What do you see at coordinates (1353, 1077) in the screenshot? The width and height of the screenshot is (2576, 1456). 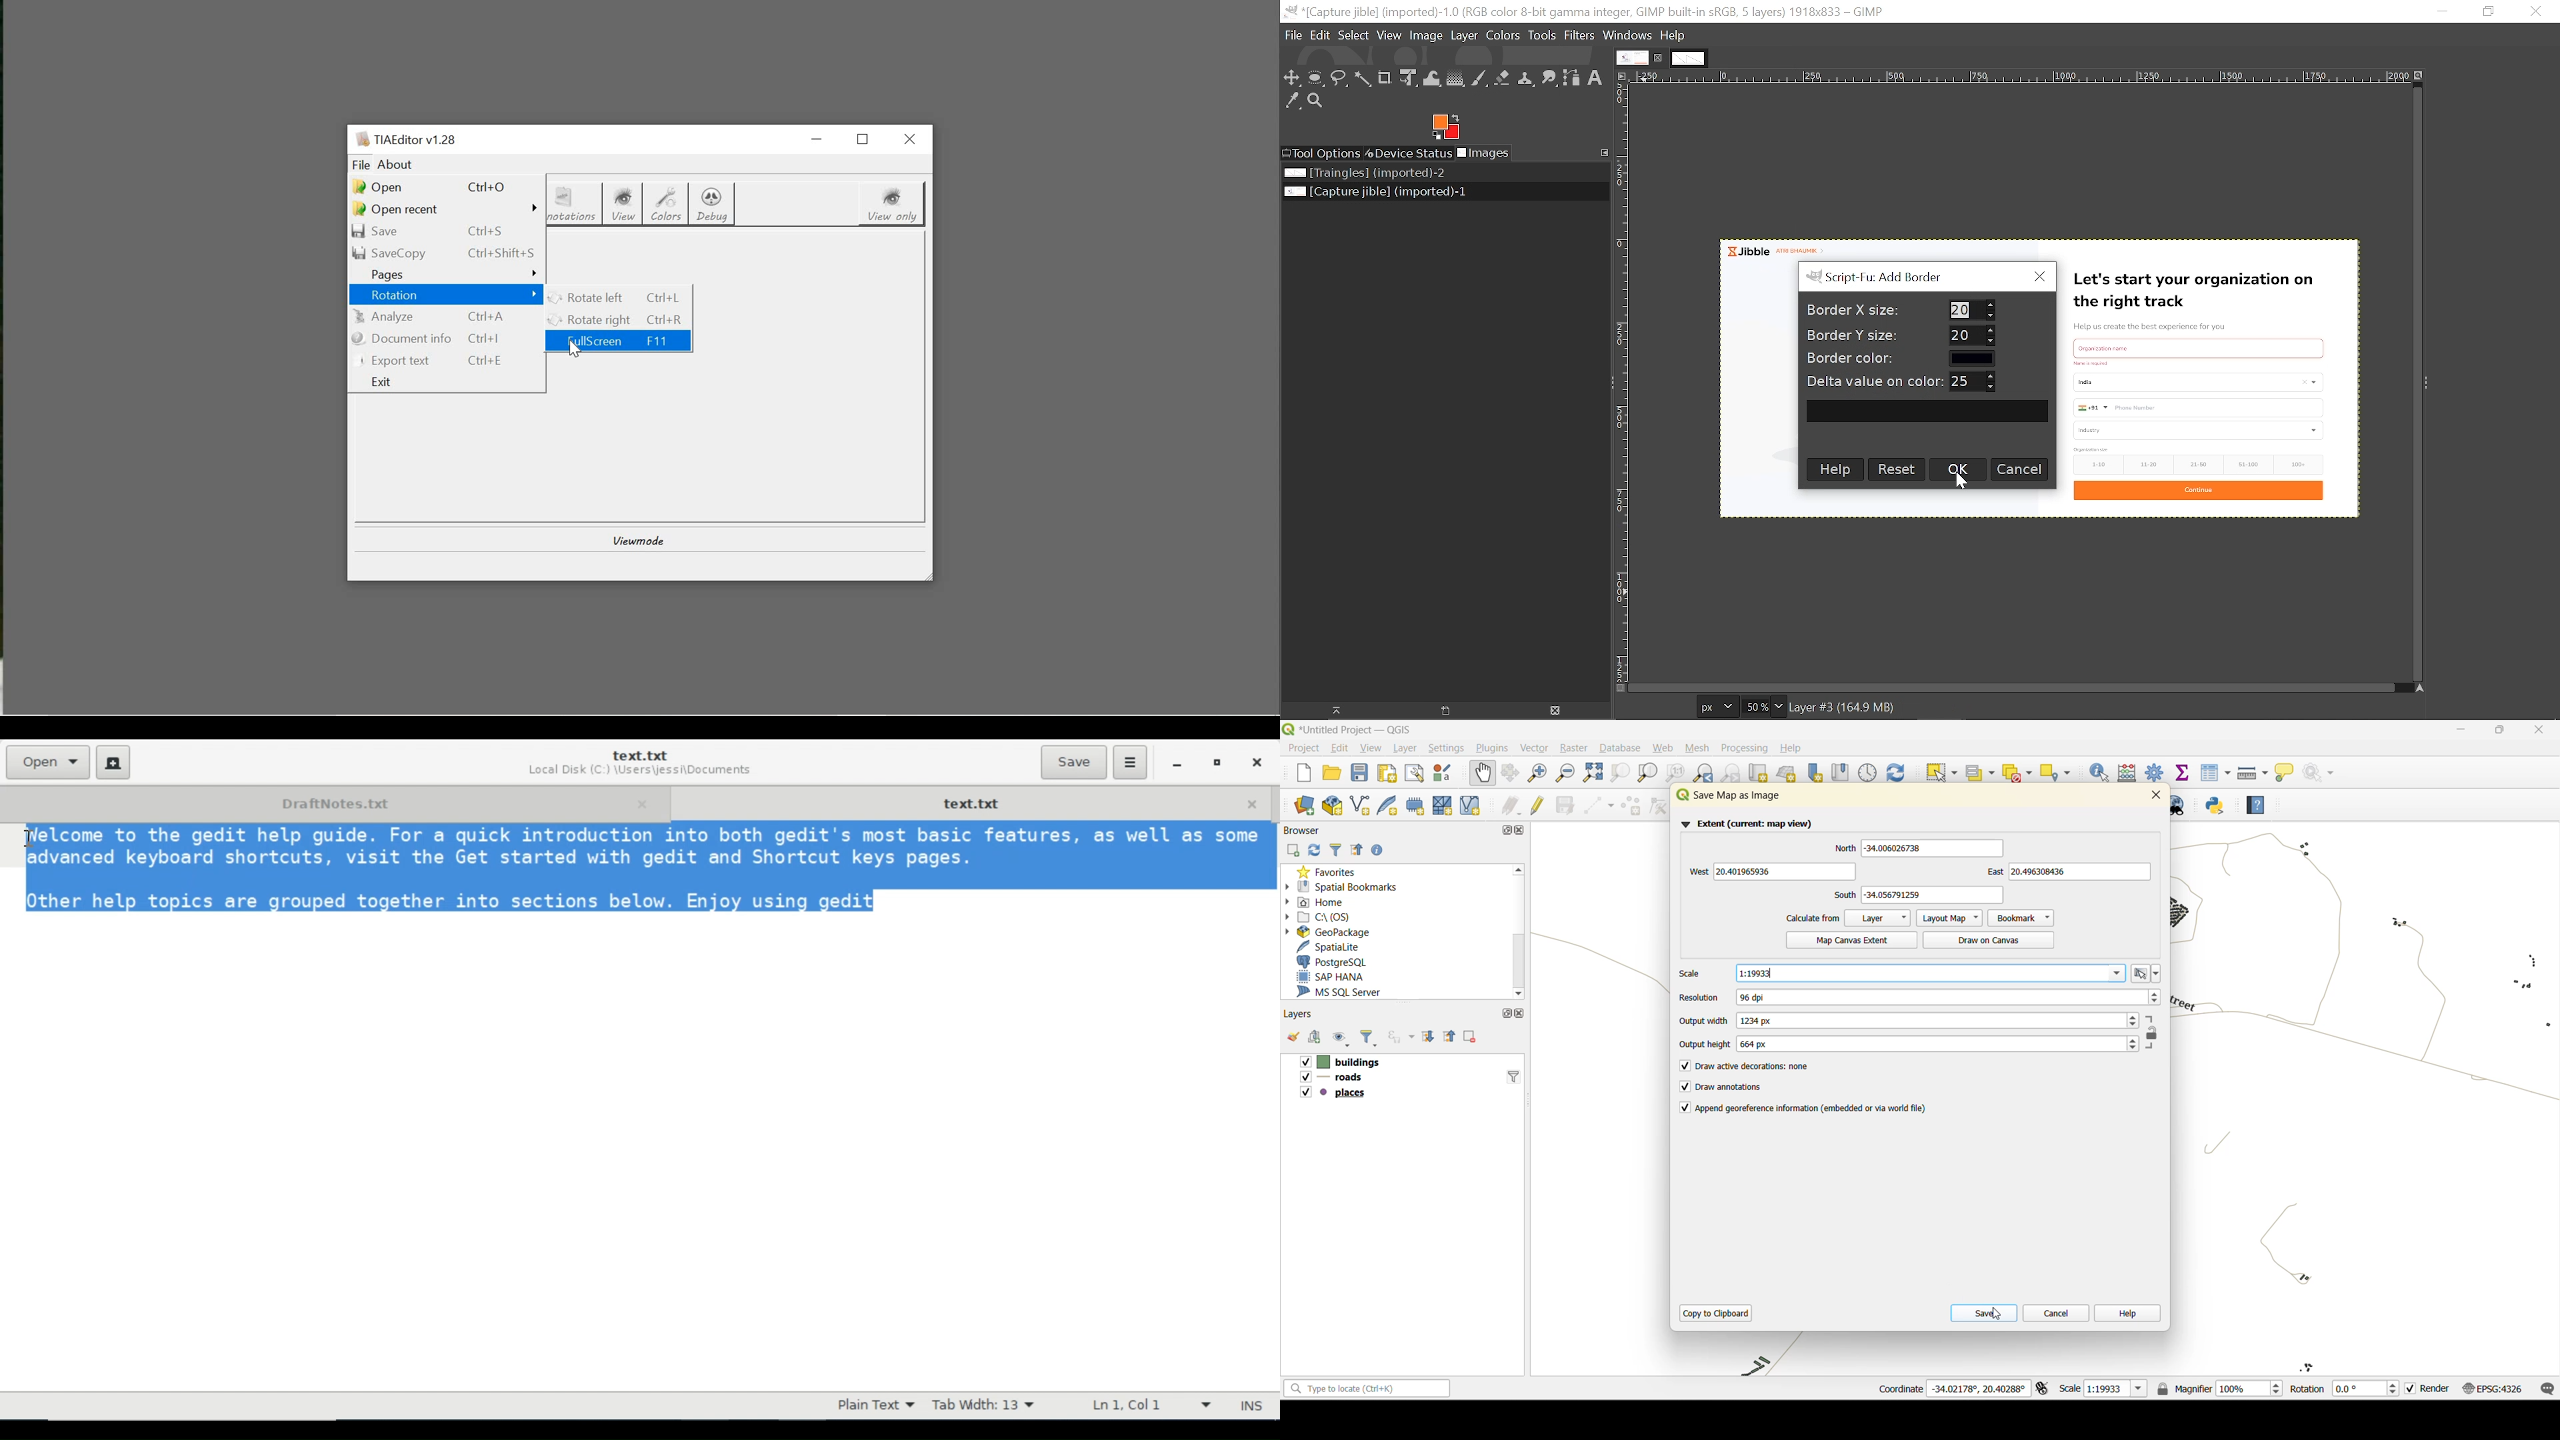 I see `layers` at bounding box center [1353, 1077].